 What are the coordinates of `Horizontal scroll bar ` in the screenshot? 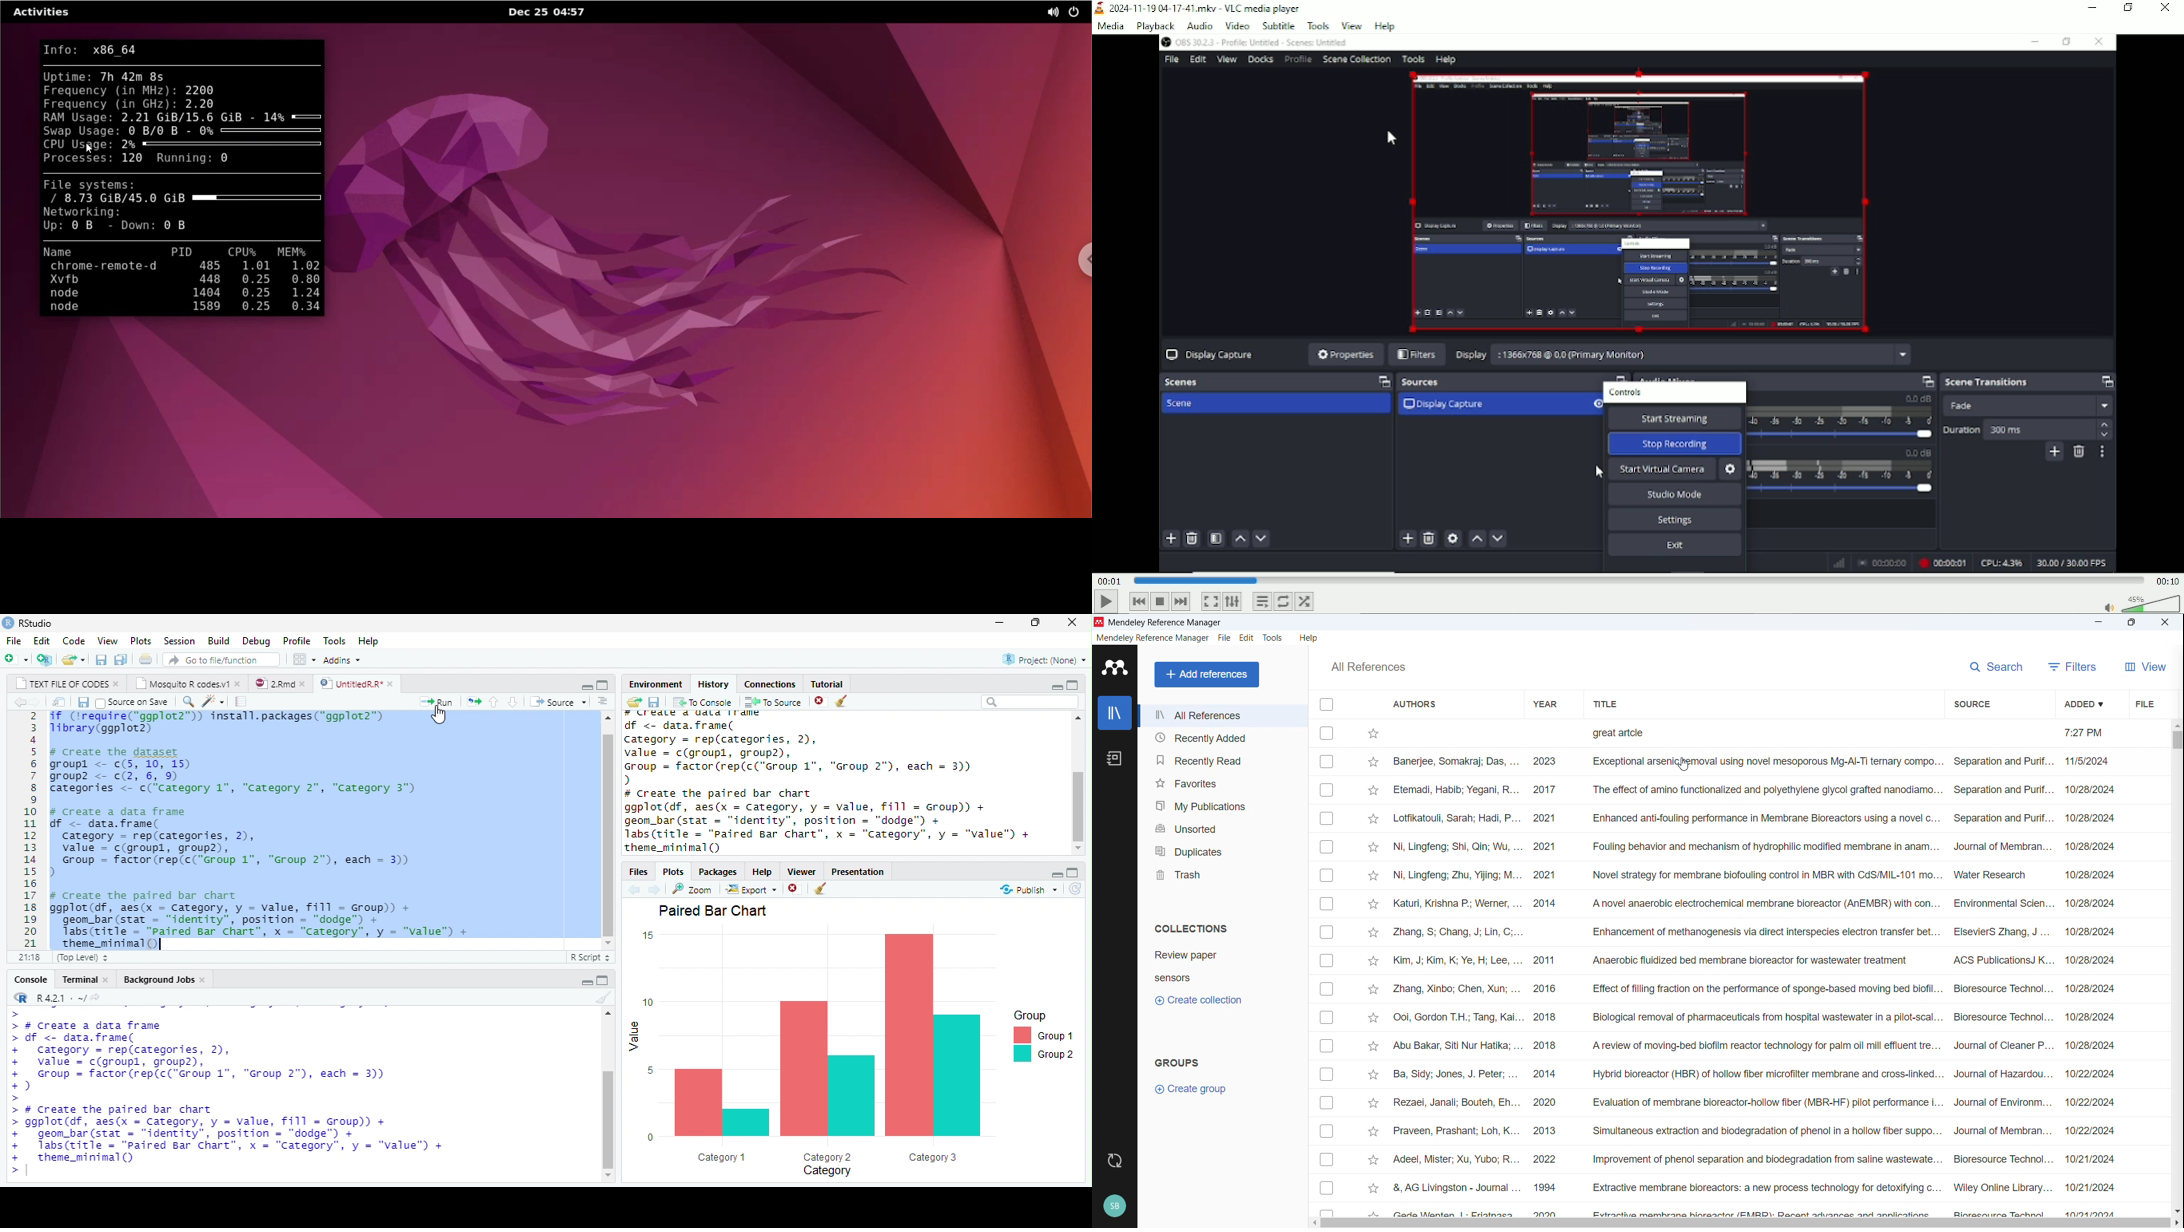 It's located at (1745, 1223).